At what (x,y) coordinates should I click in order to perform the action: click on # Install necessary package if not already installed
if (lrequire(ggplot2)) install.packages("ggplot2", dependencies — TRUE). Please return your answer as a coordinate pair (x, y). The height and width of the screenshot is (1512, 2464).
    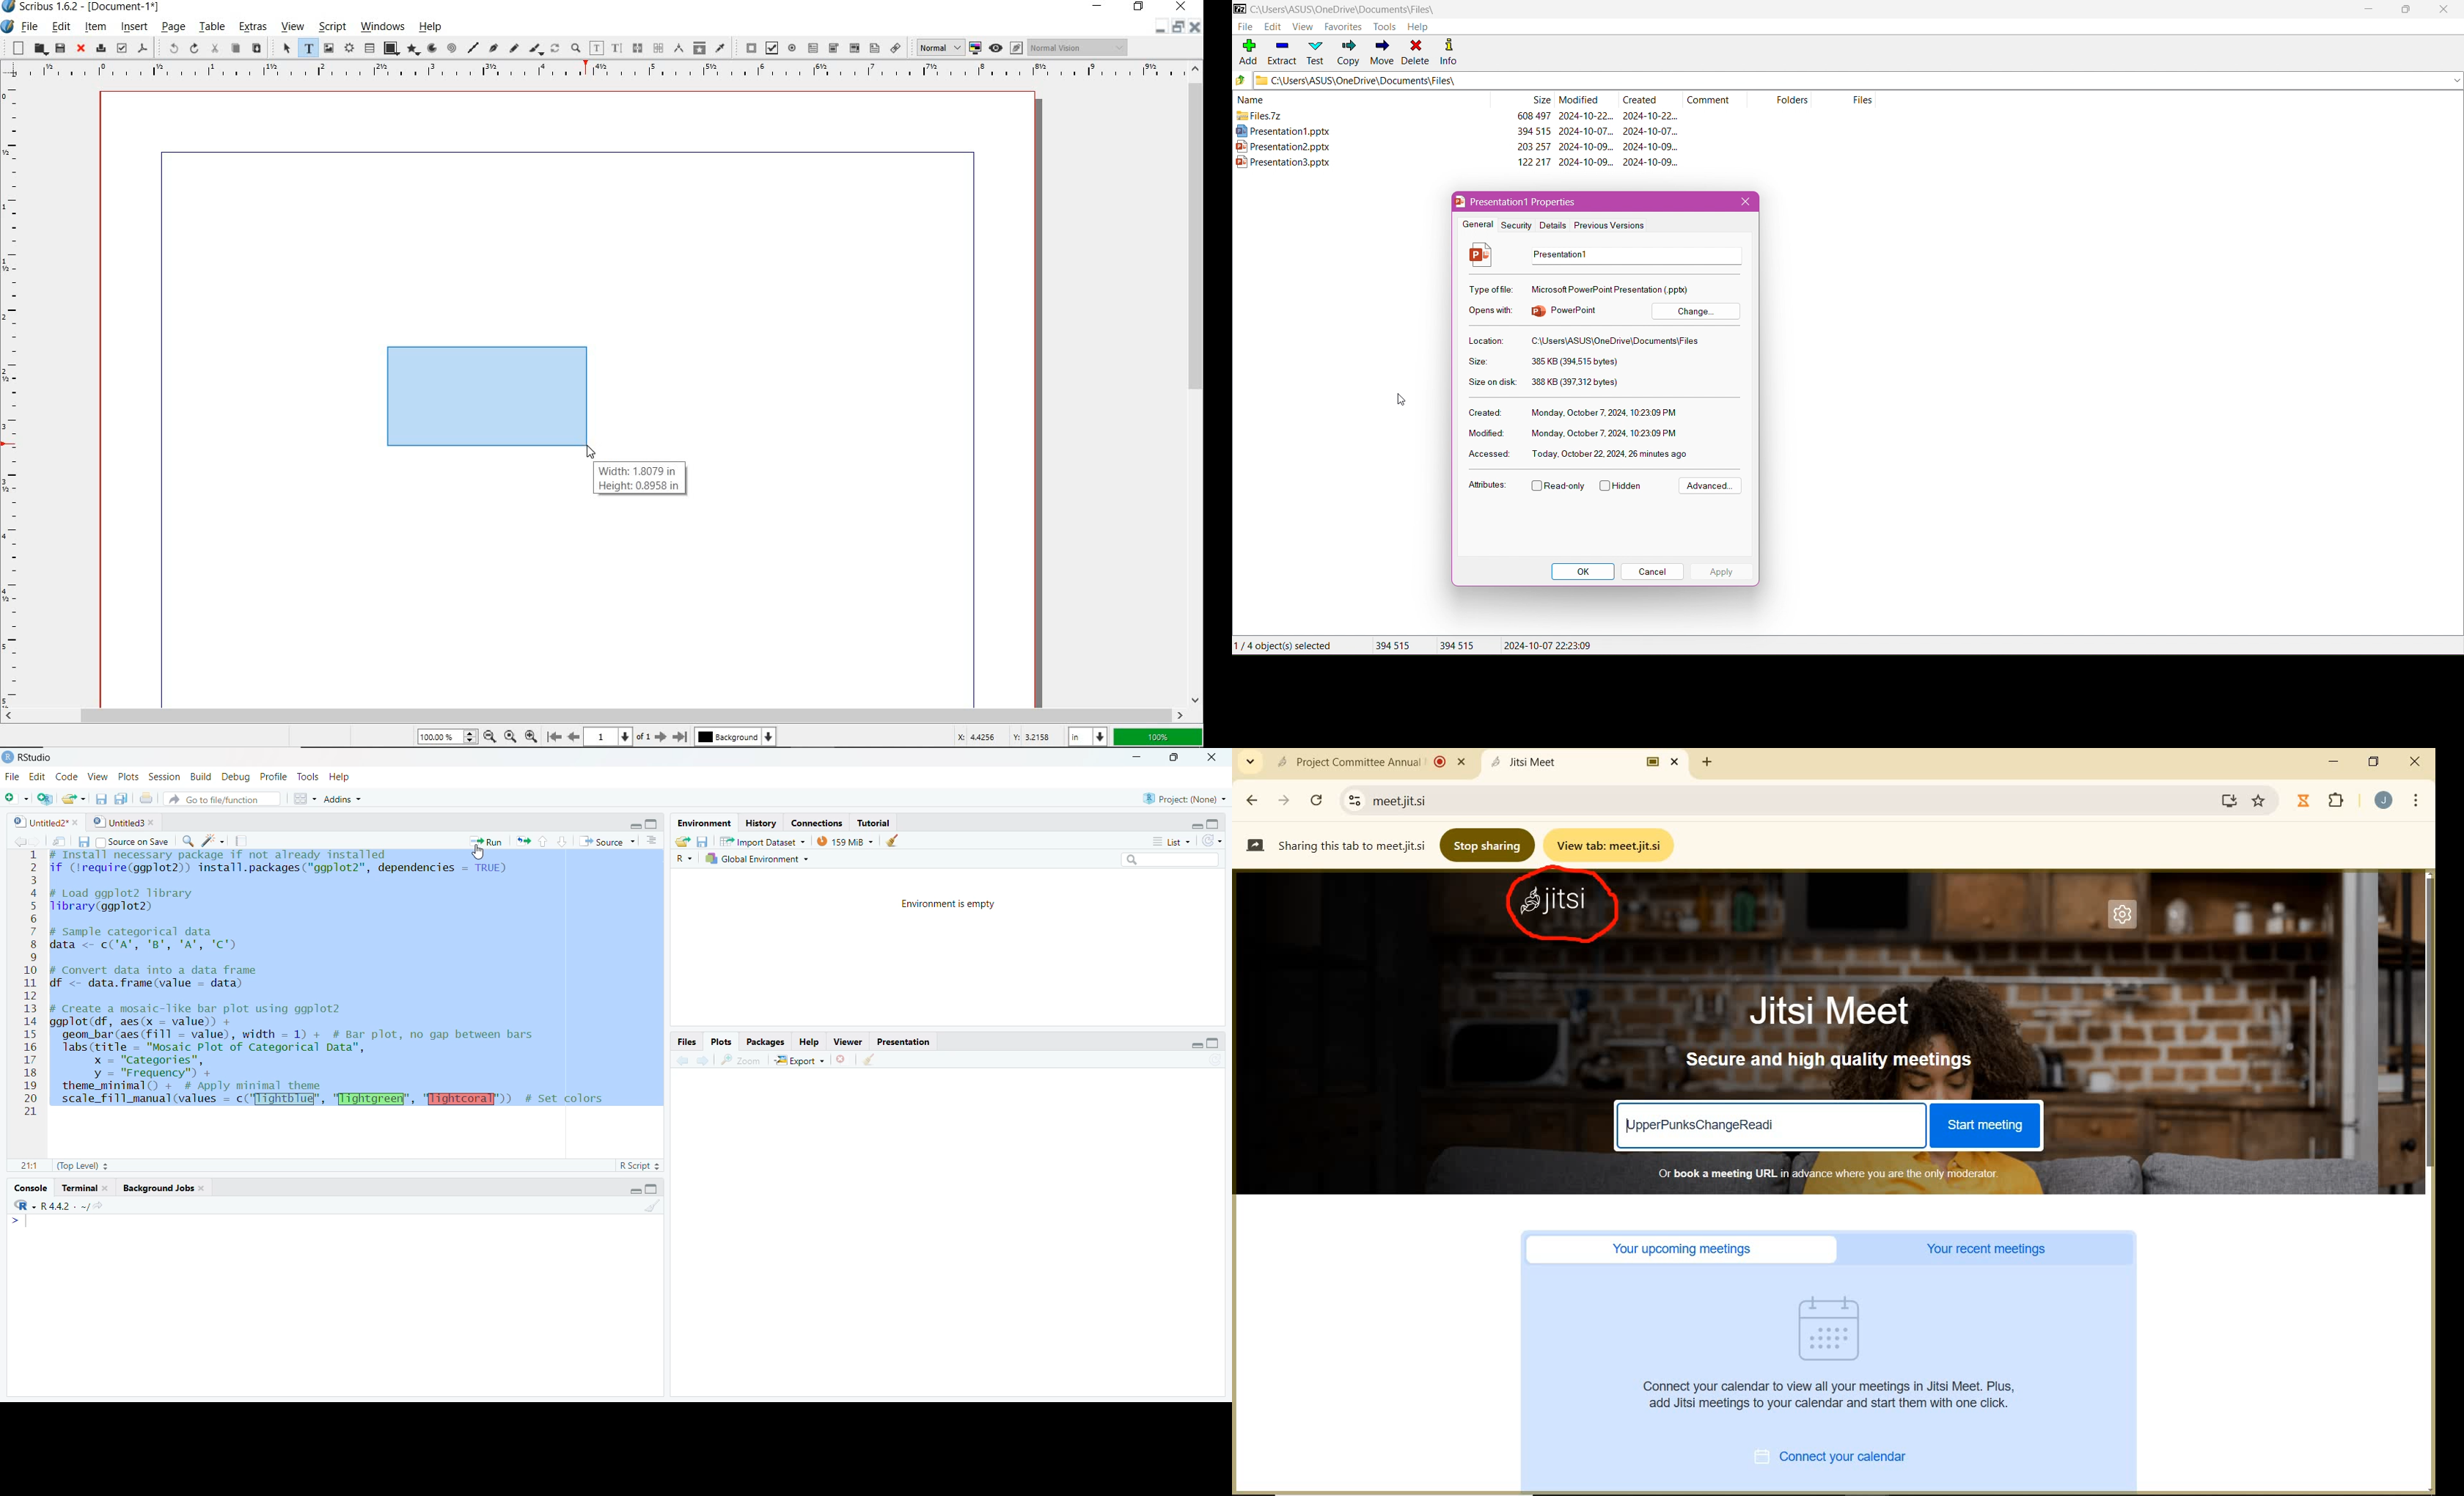
    Looking at the image, I should click on (287, 865).